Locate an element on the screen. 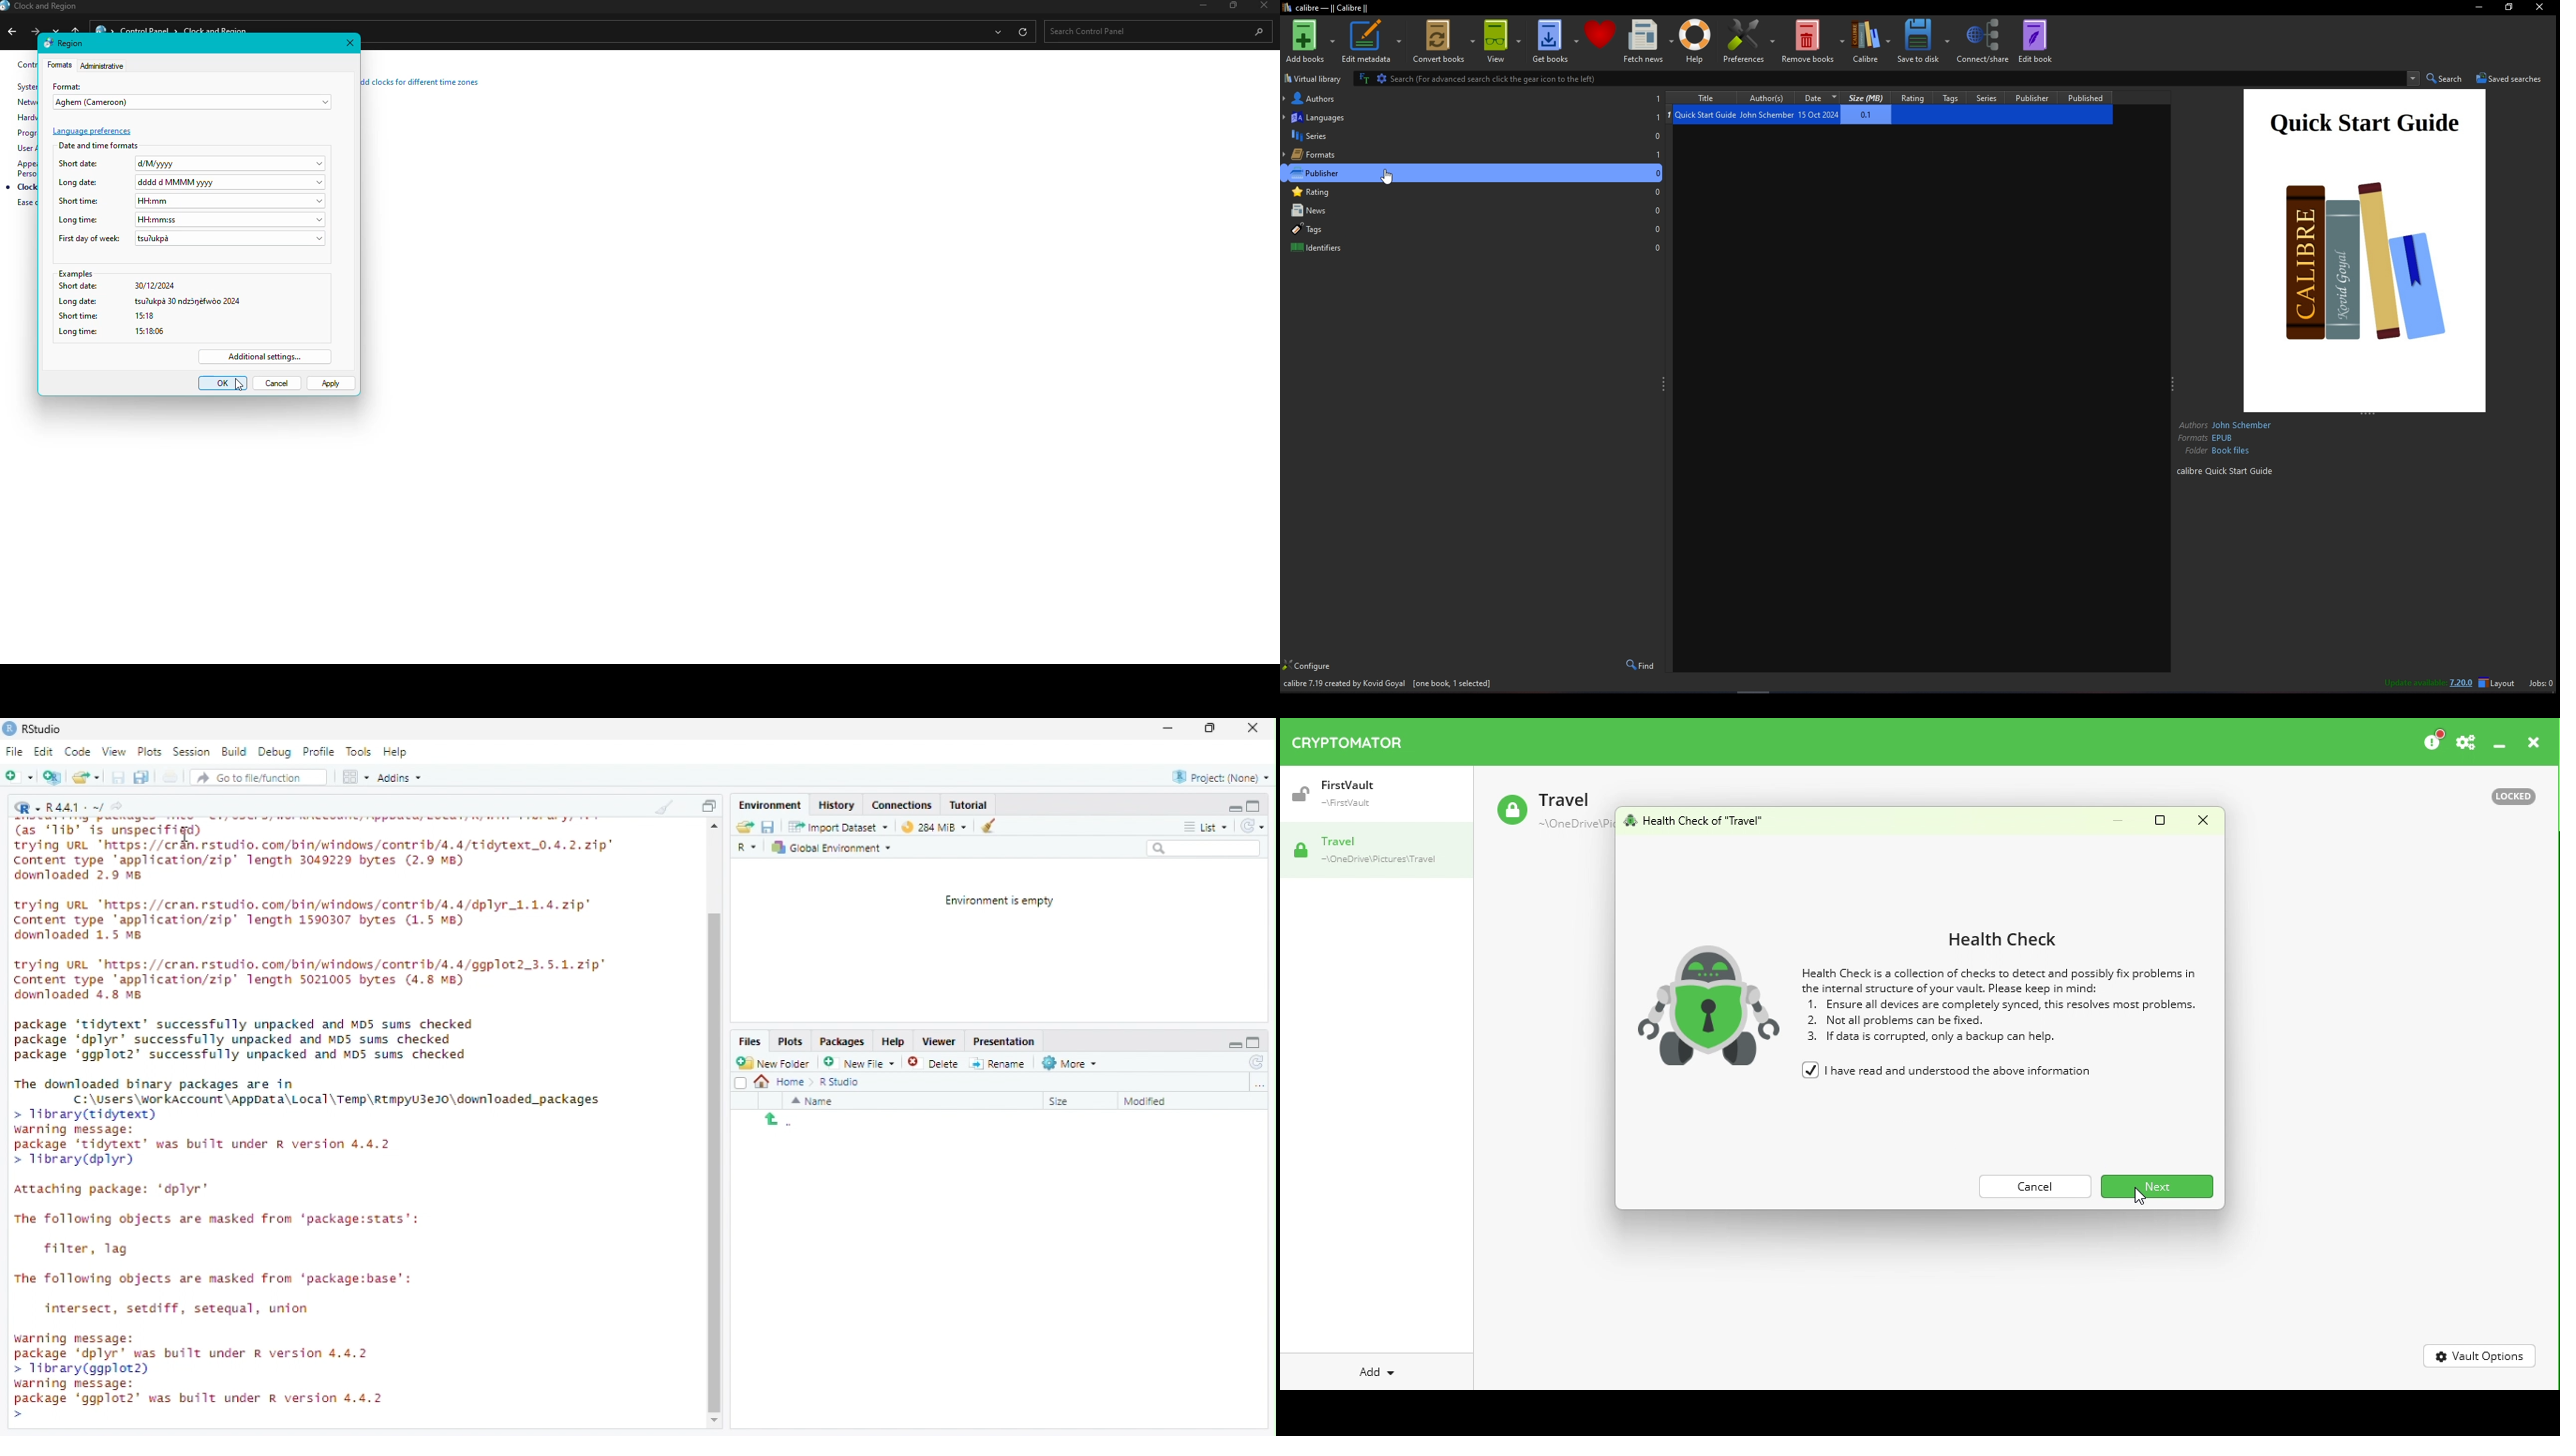 This screenshot has height=1456, width=2576. R is located at coordinates (27, 807).